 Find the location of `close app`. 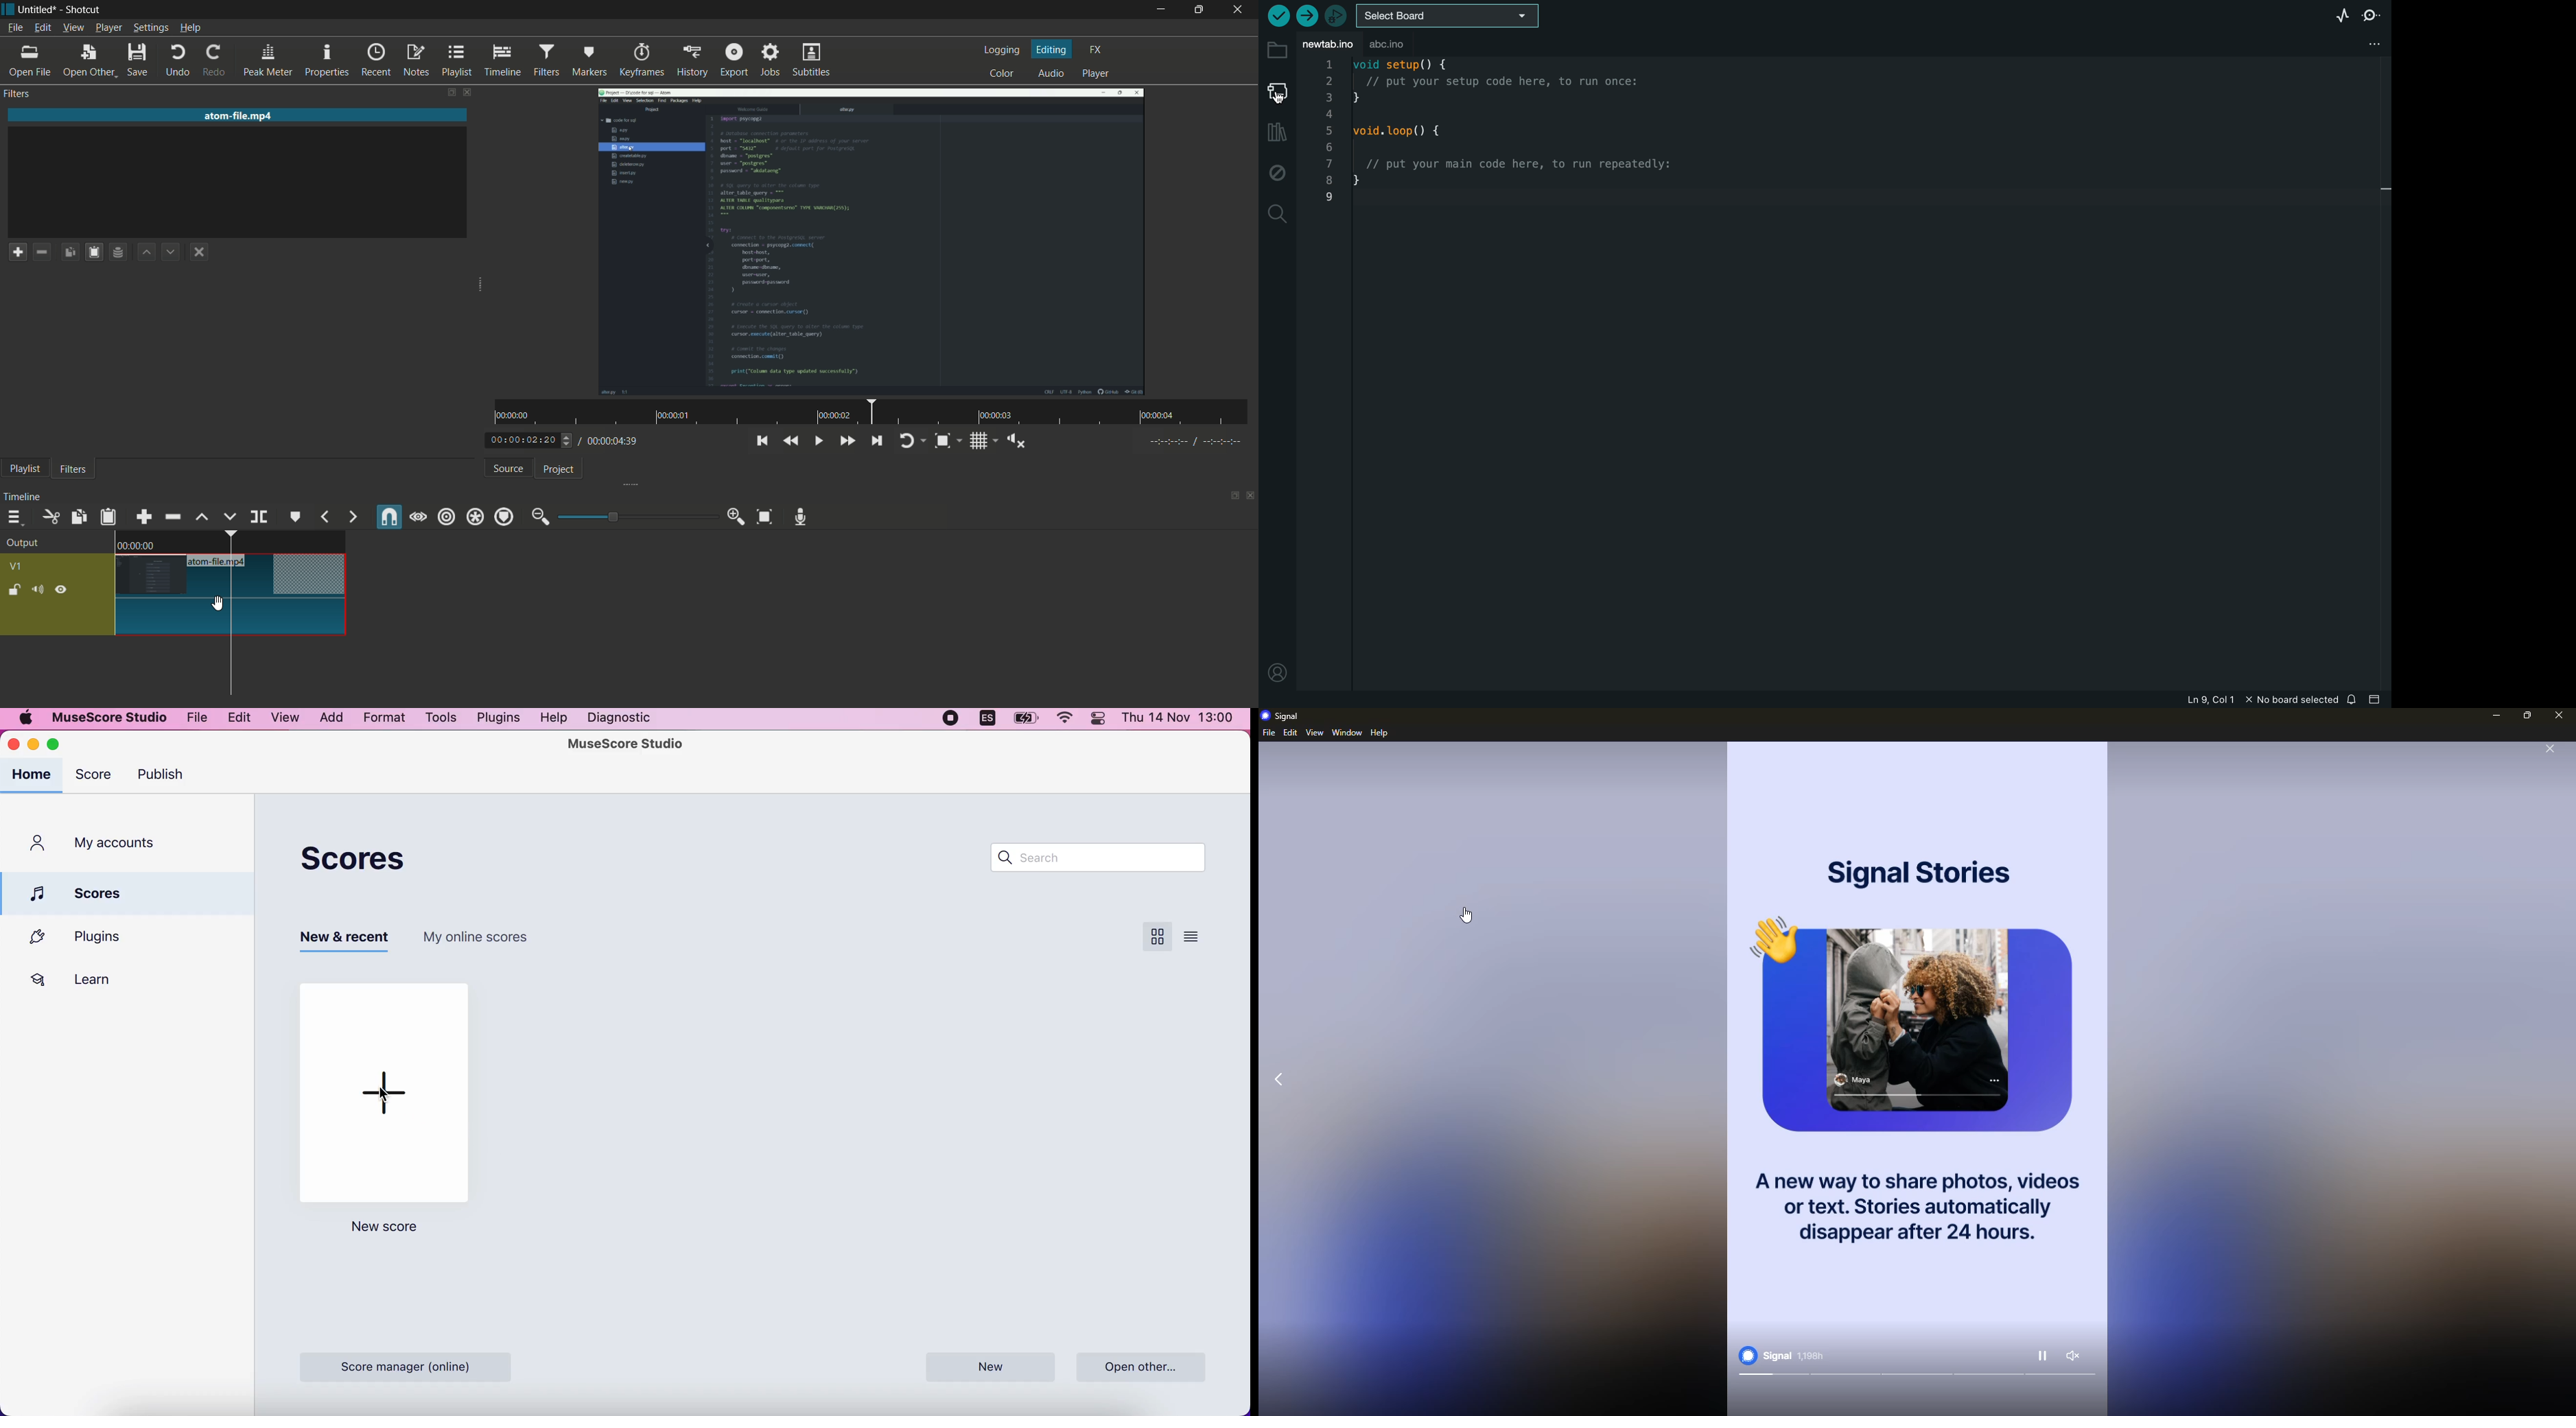

close app is located at coordinates (1242, 10).